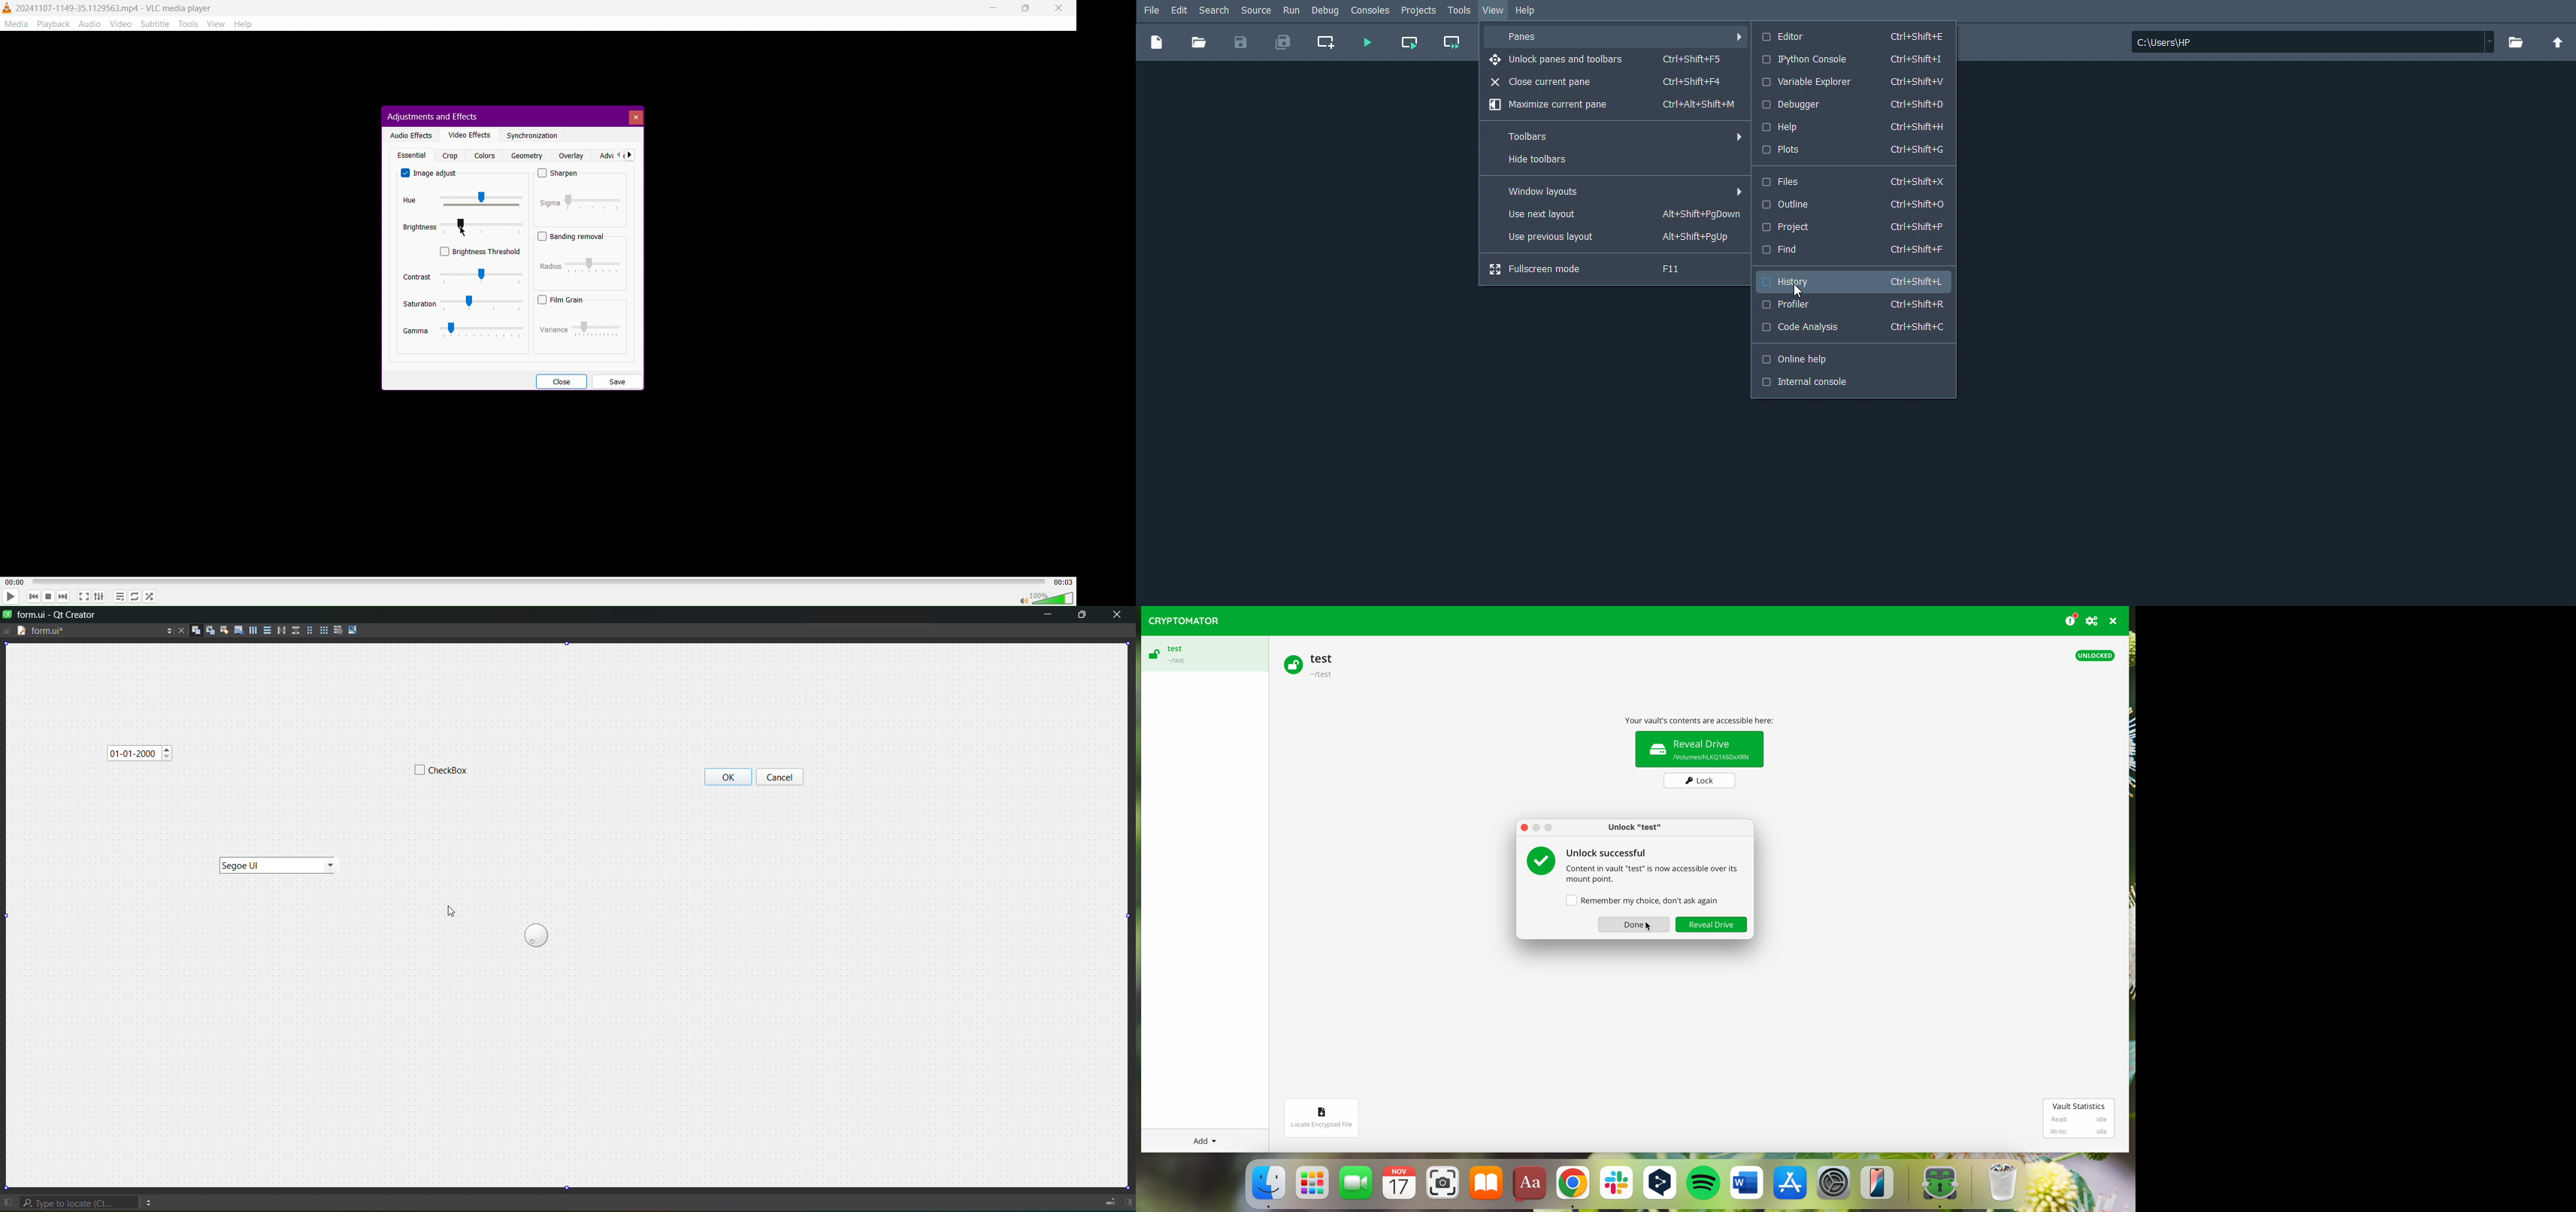 This screenshot has height=1232, width=2576. What do you see at coordinates (431, 173) in the screenshot?
I see `Image adjust` at bounding box center [431, 173].